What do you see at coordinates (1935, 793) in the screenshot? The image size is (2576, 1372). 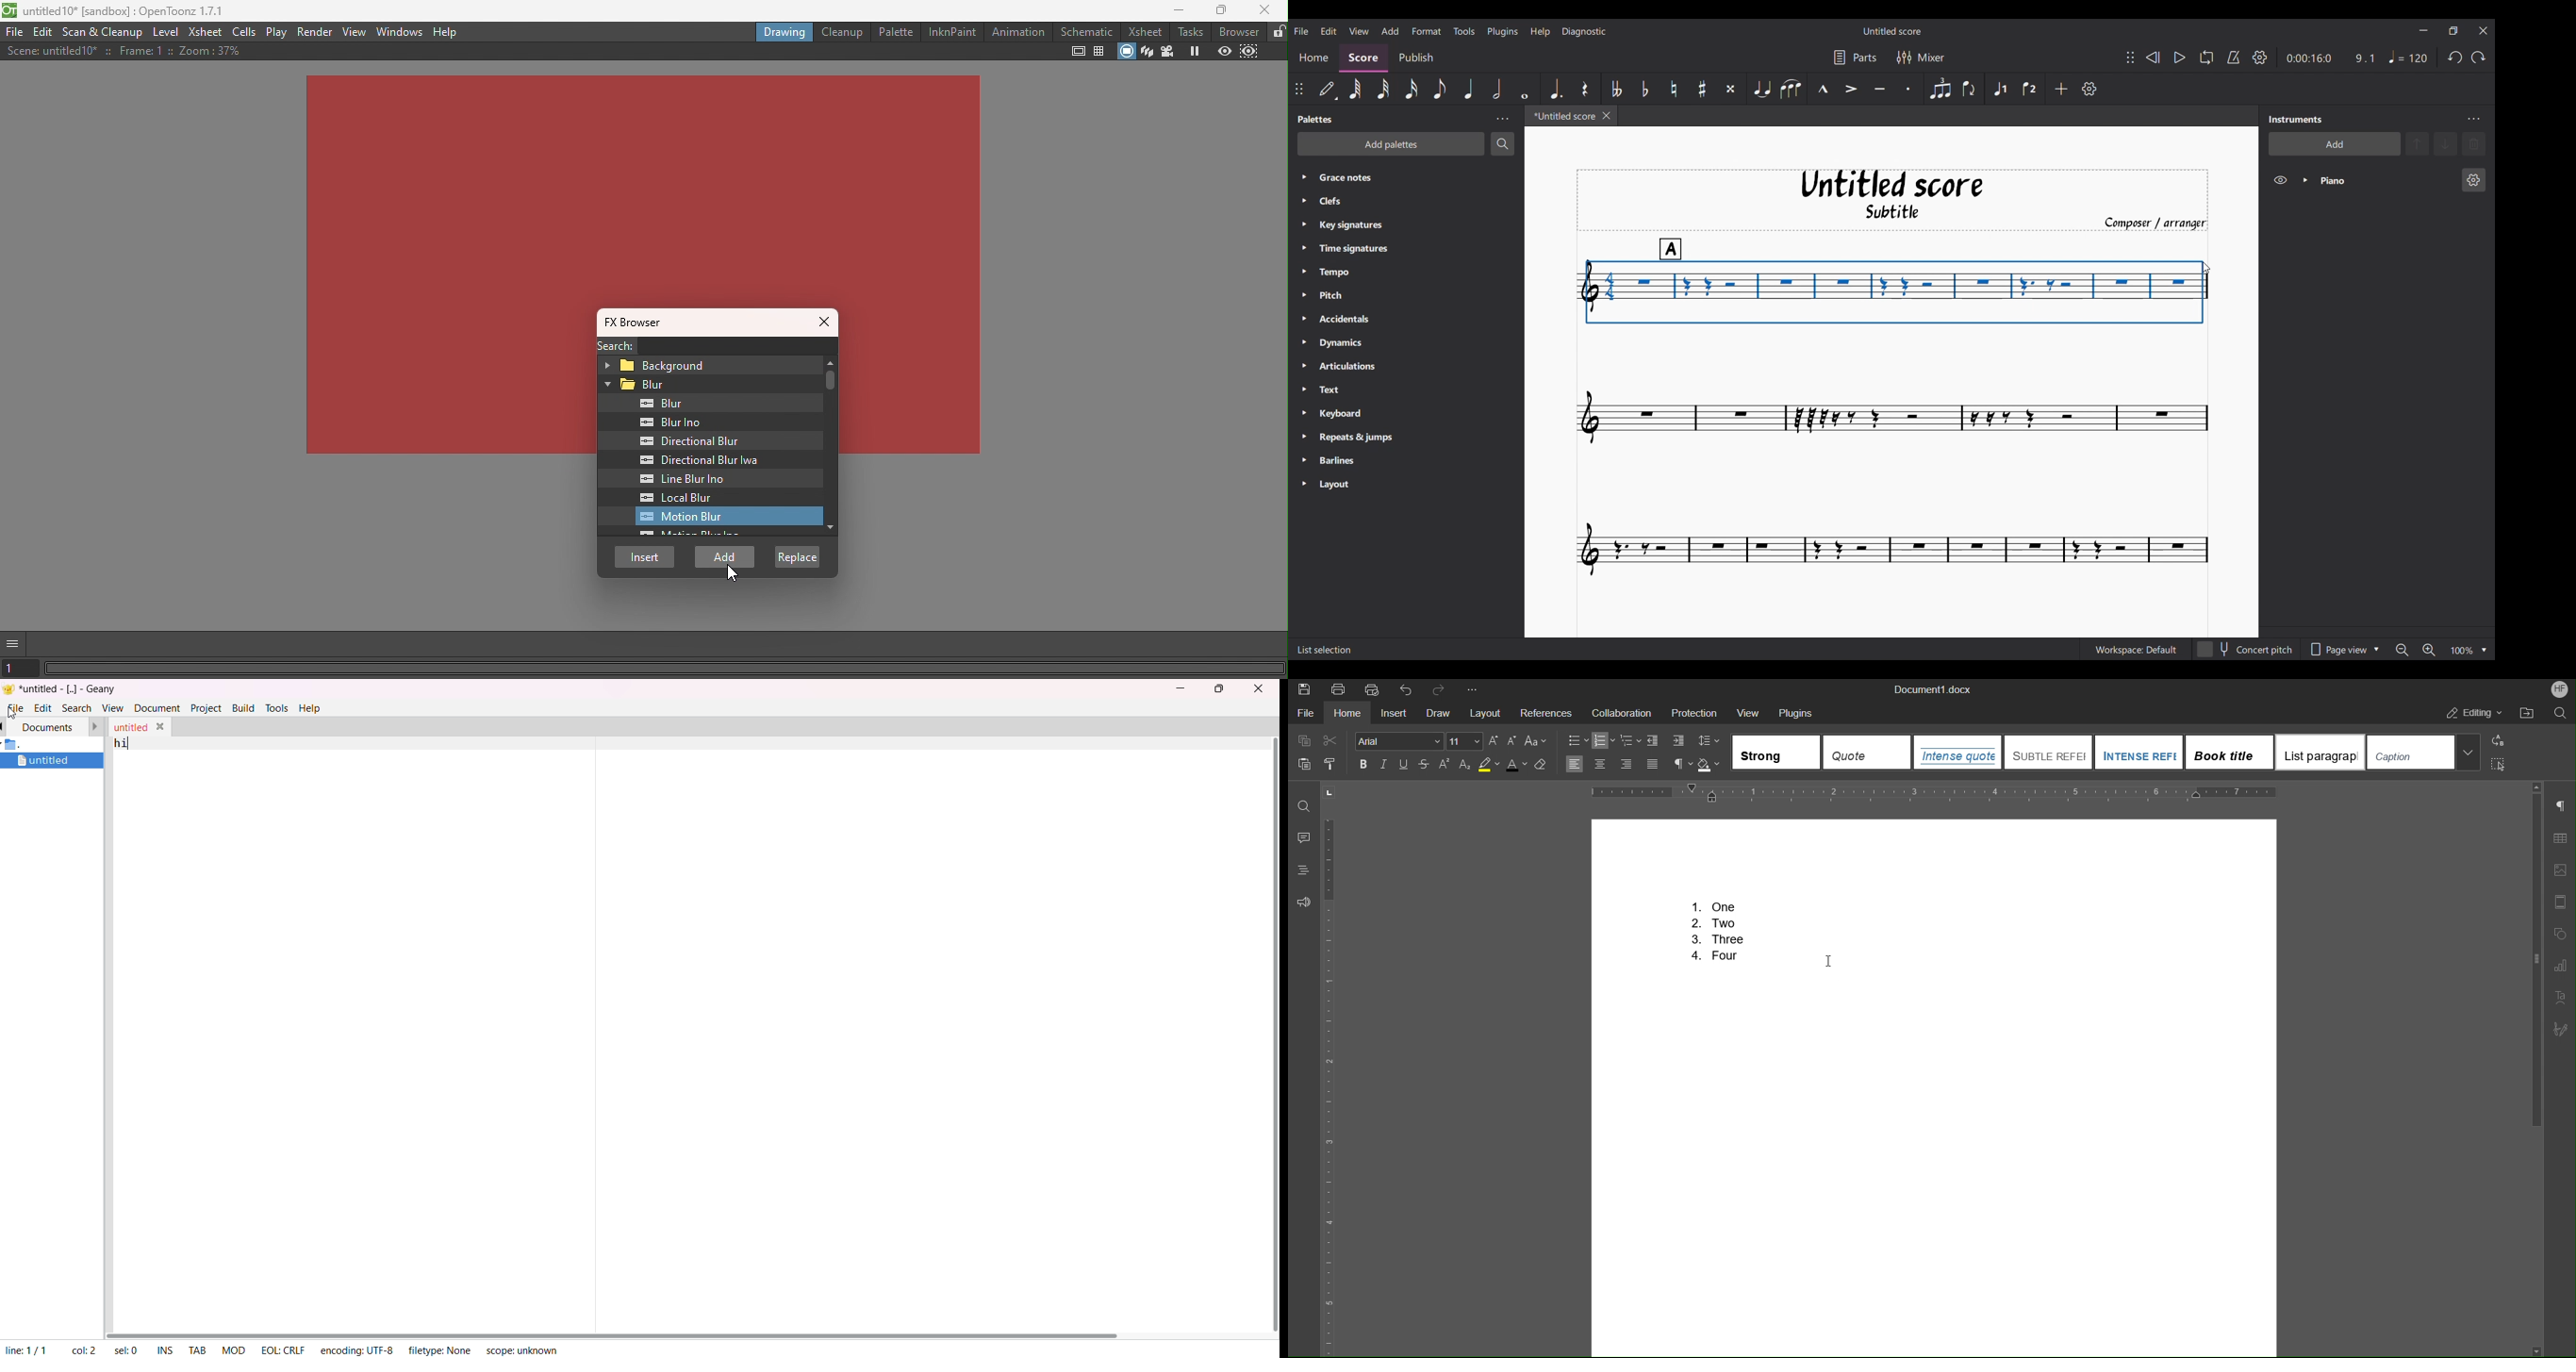 I see `Horizontal Ruler` at bounding box center [1935, 793].